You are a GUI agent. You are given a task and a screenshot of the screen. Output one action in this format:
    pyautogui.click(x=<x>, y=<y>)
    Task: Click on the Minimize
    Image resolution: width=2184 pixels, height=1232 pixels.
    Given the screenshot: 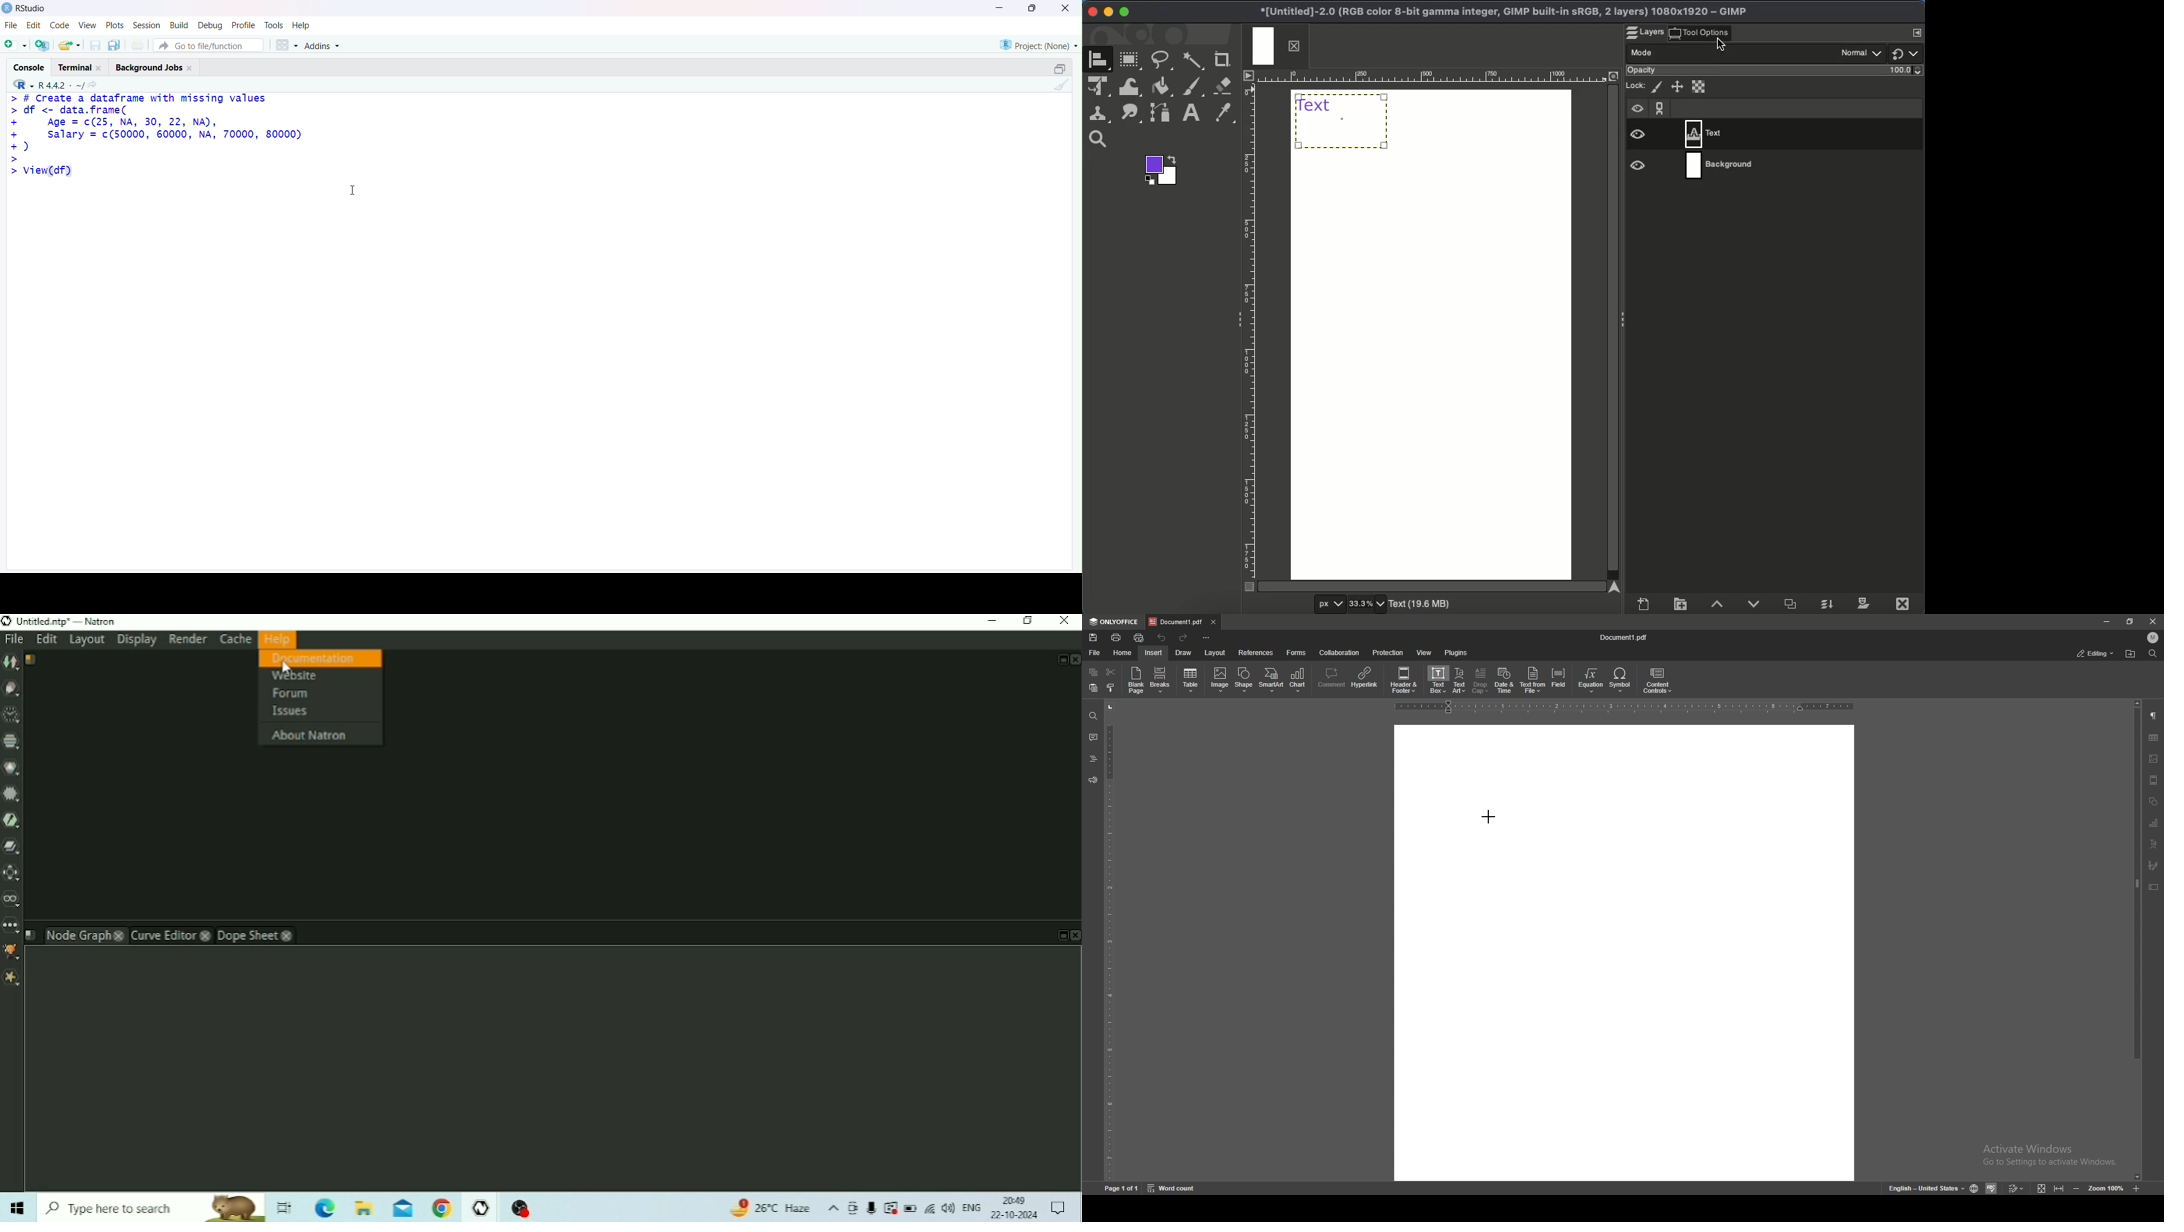 What is the action you would take?
    pyautogui.click(x=998, y=7)
    